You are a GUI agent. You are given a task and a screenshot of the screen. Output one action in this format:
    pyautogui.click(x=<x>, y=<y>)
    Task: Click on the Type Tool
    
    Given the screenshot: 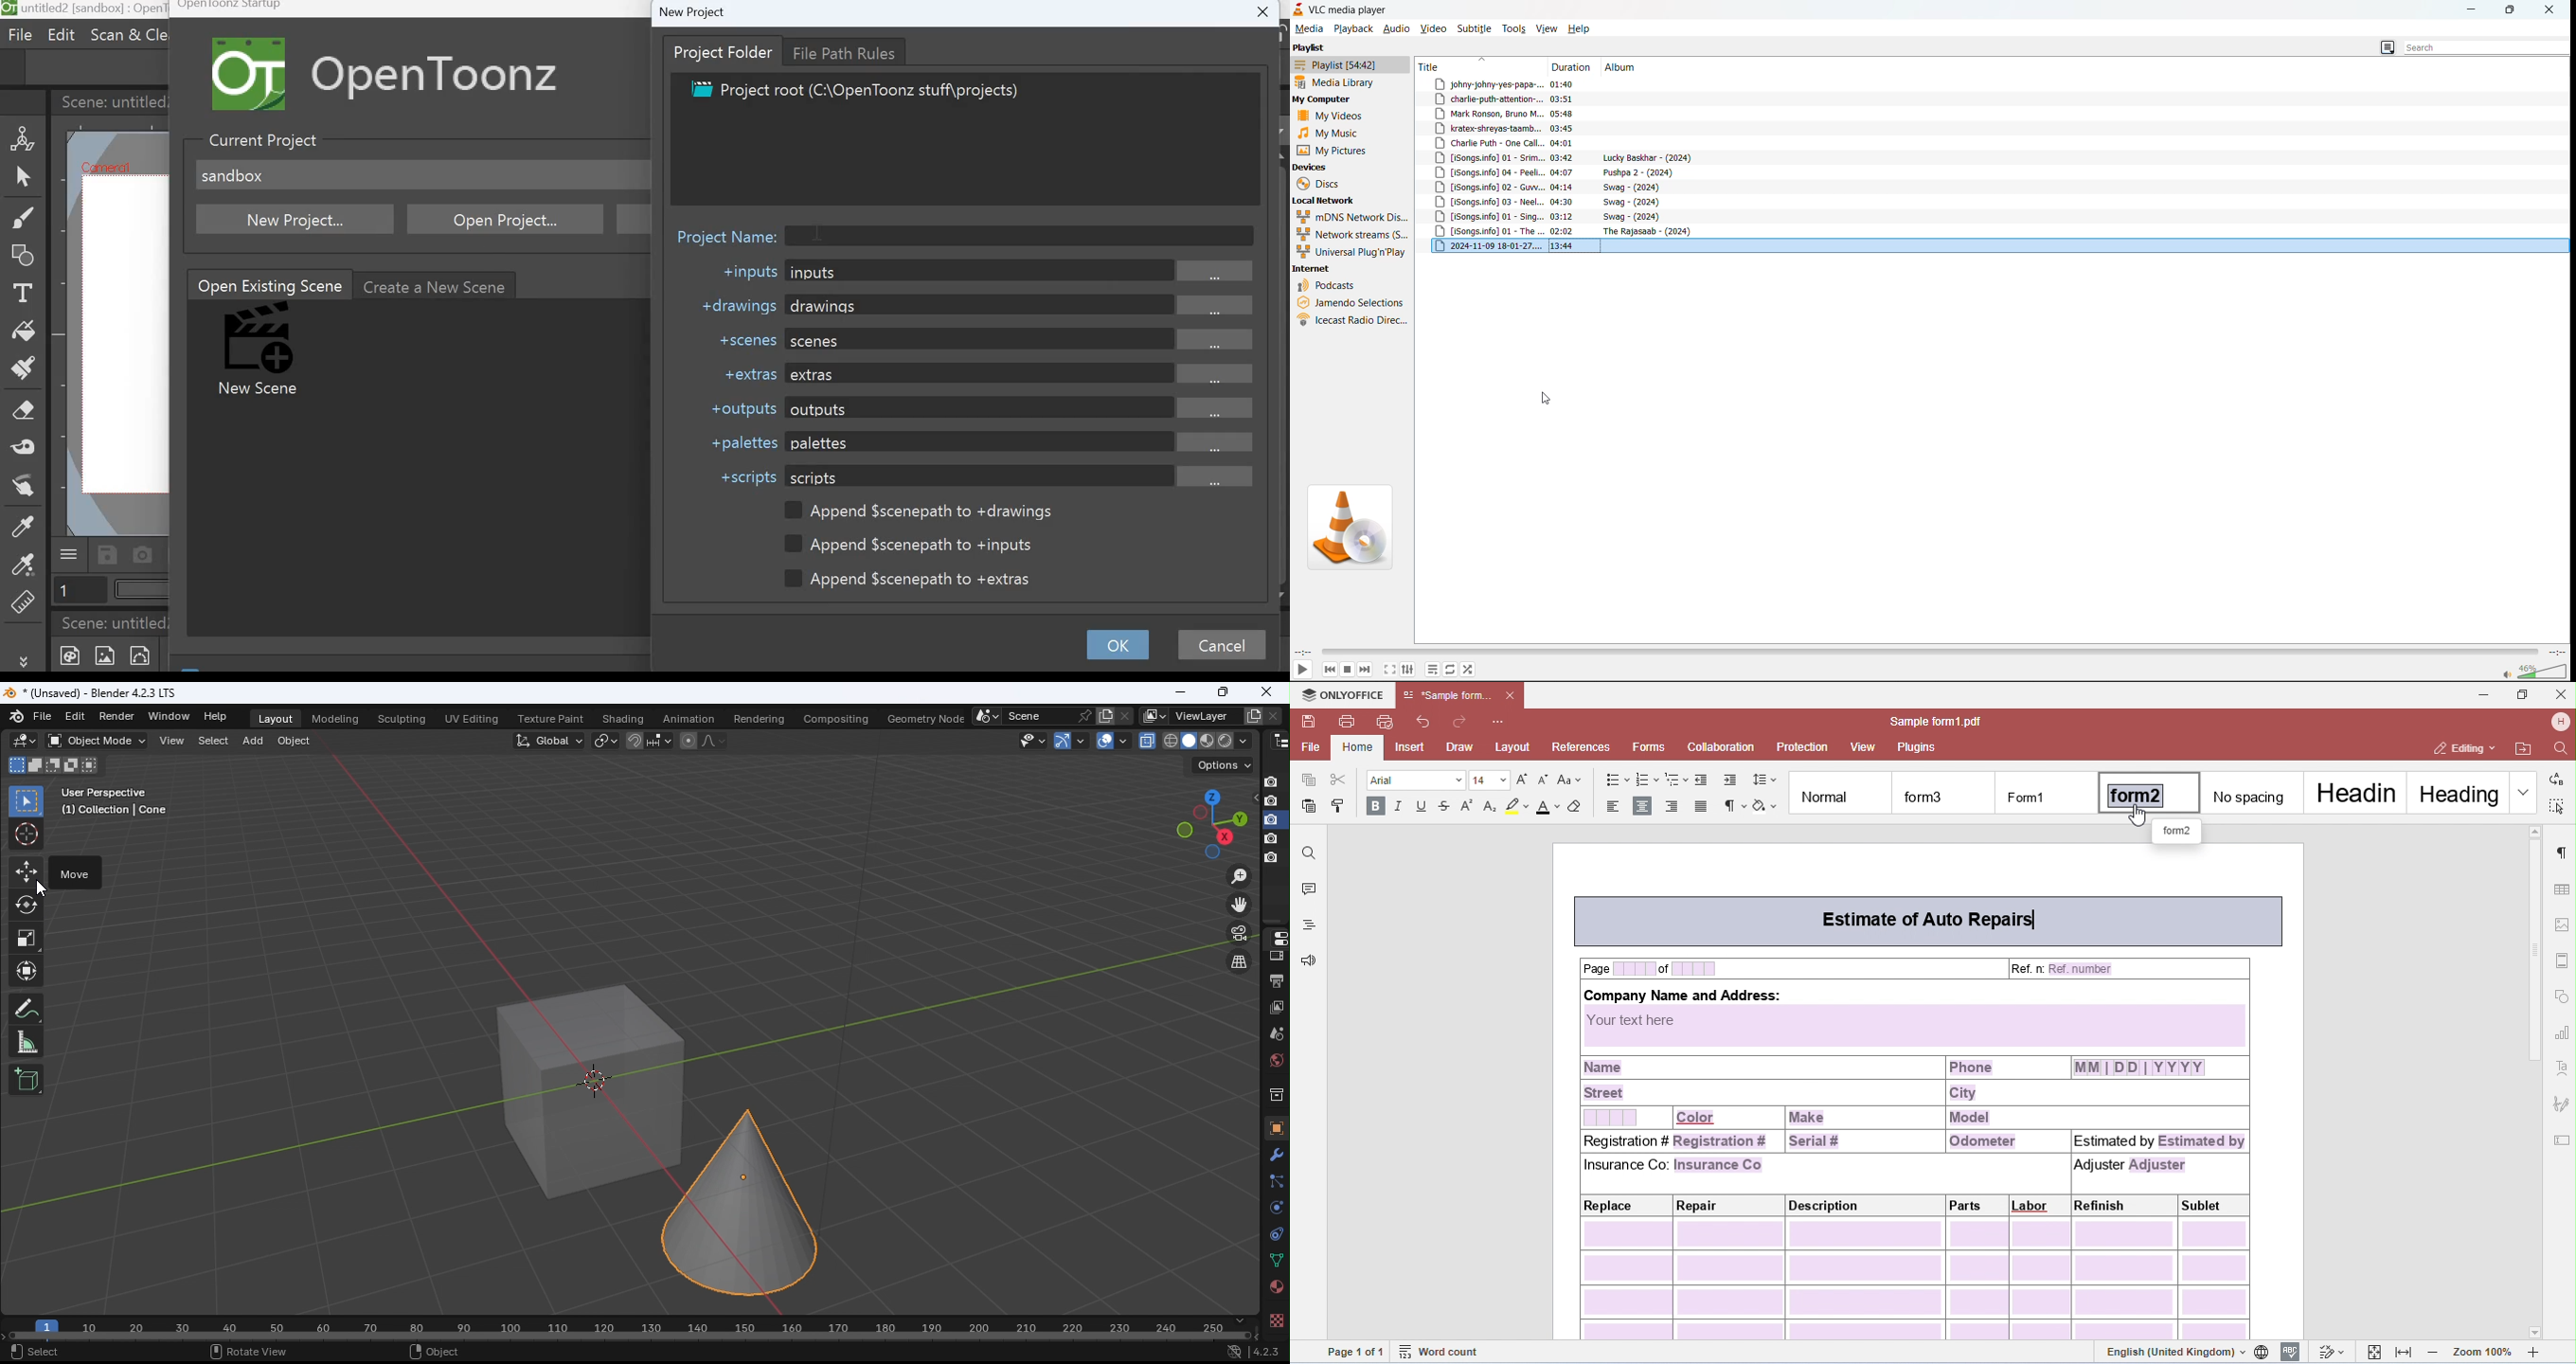 What is the action you would take?
    pyautogui.click(x=21, y=295)
    